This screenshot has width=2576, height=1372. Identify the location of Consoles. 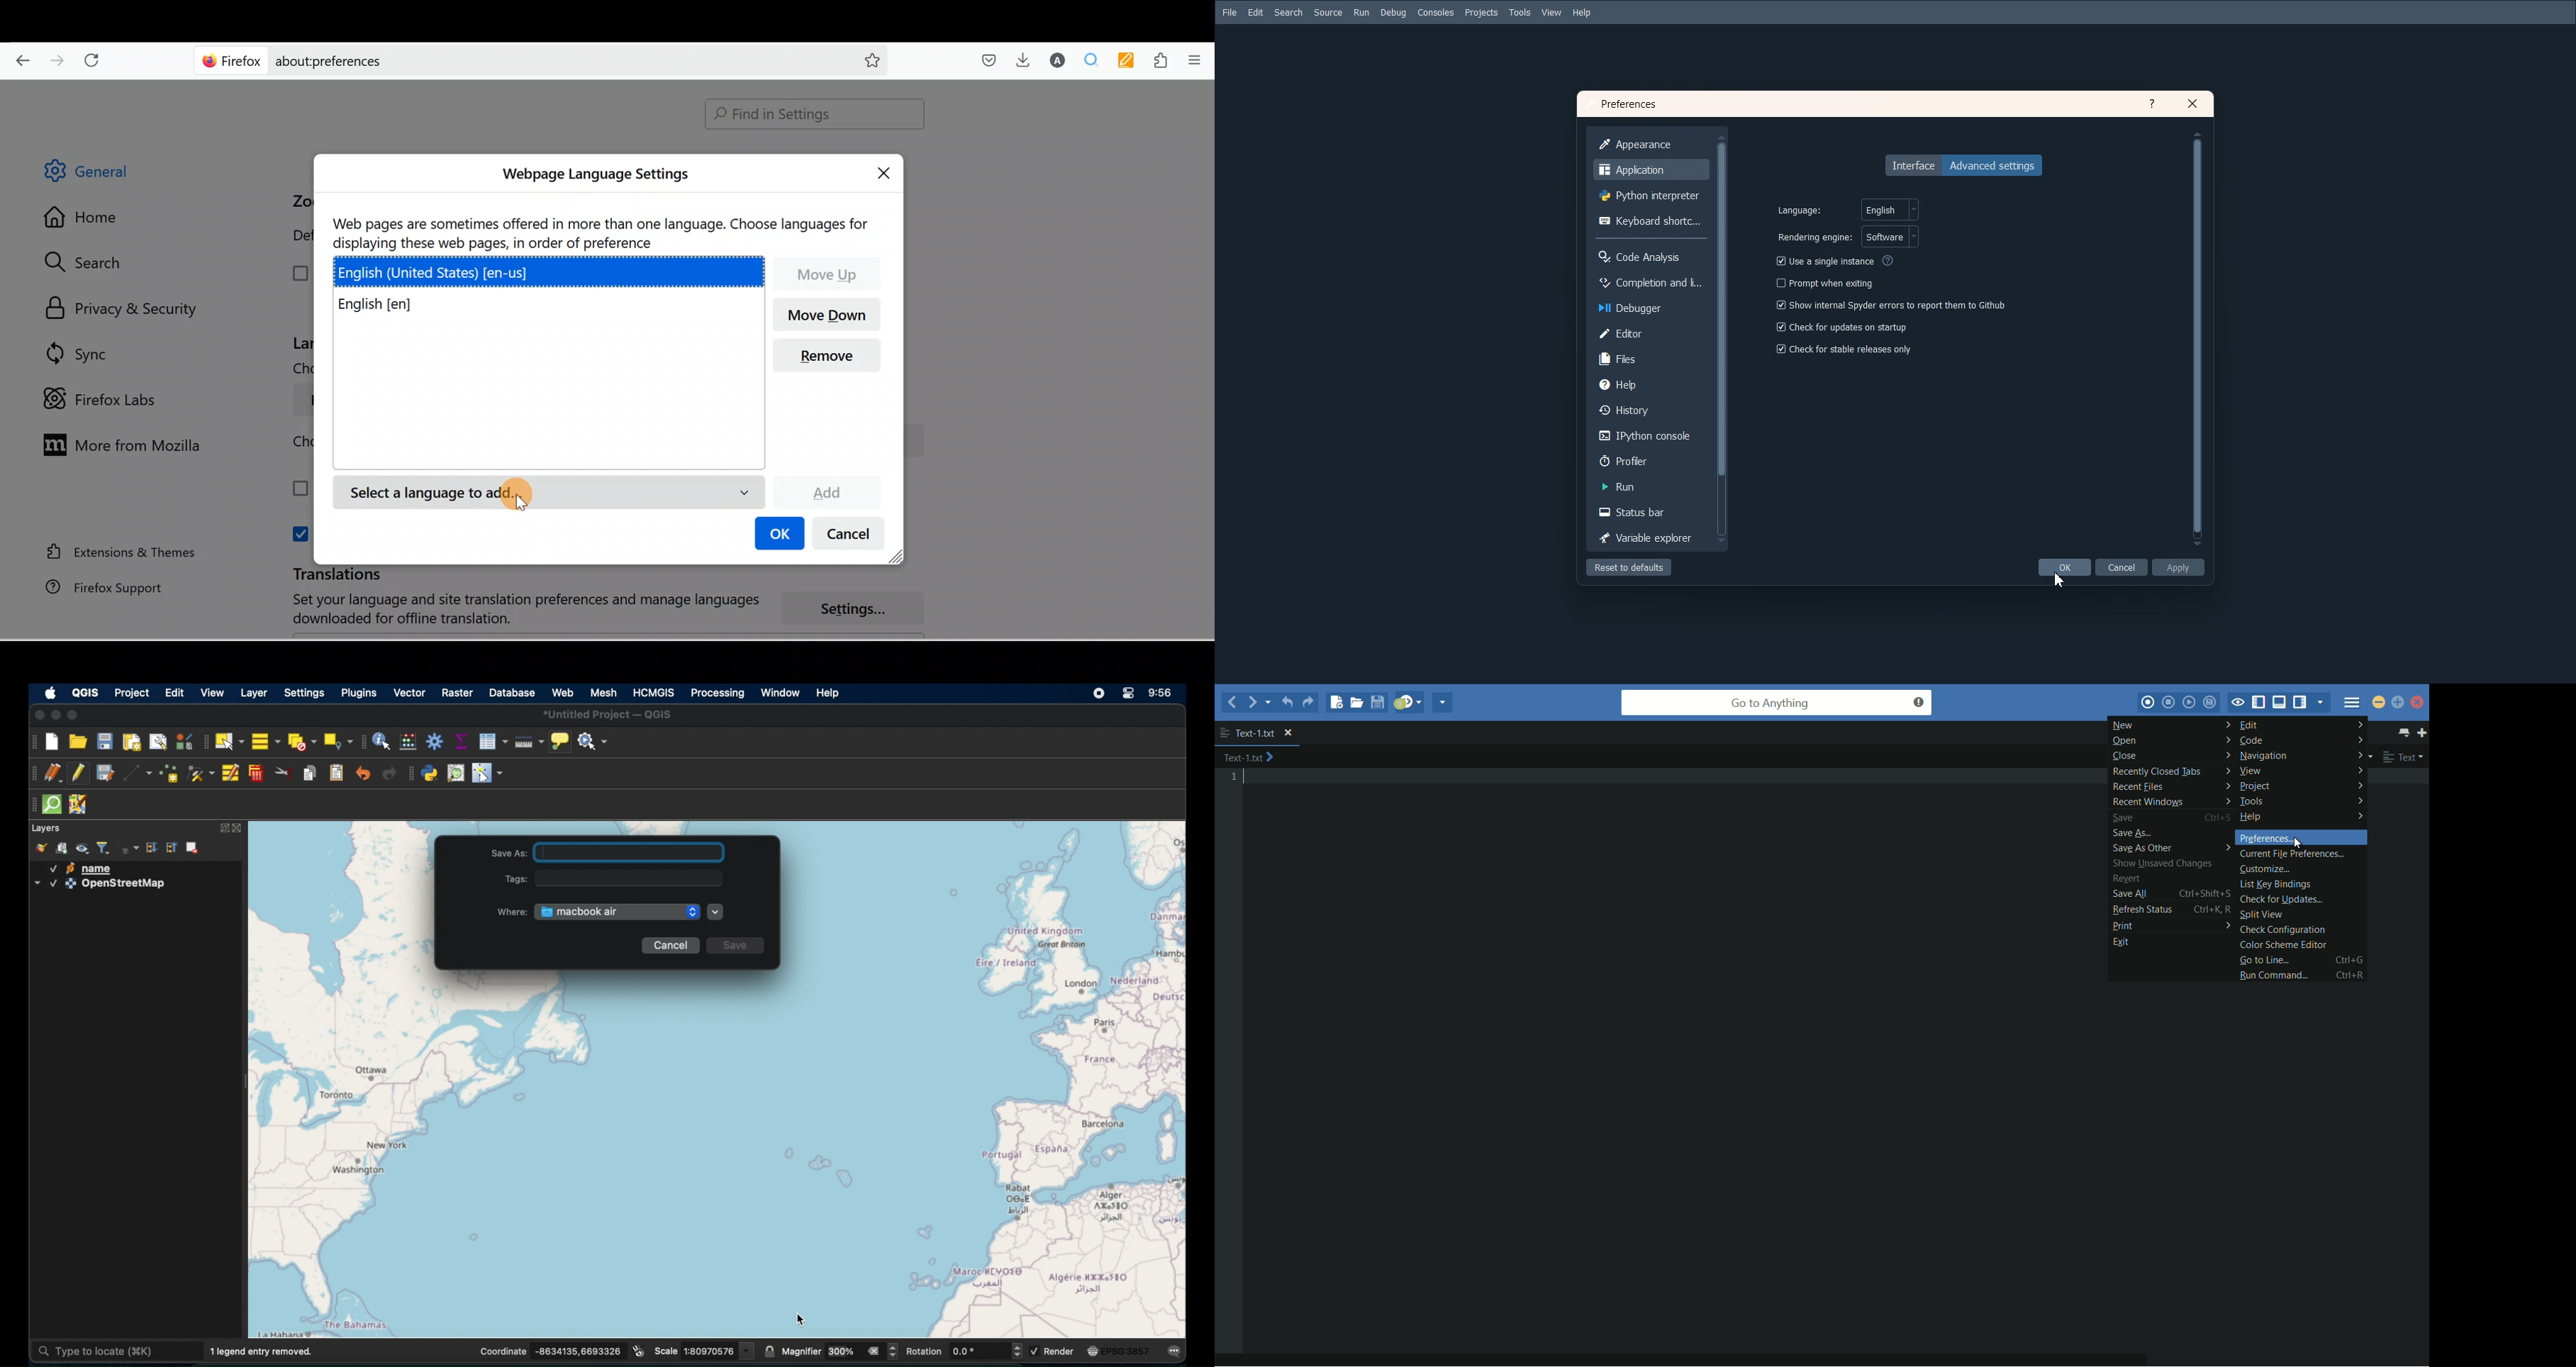
(1436, 13).